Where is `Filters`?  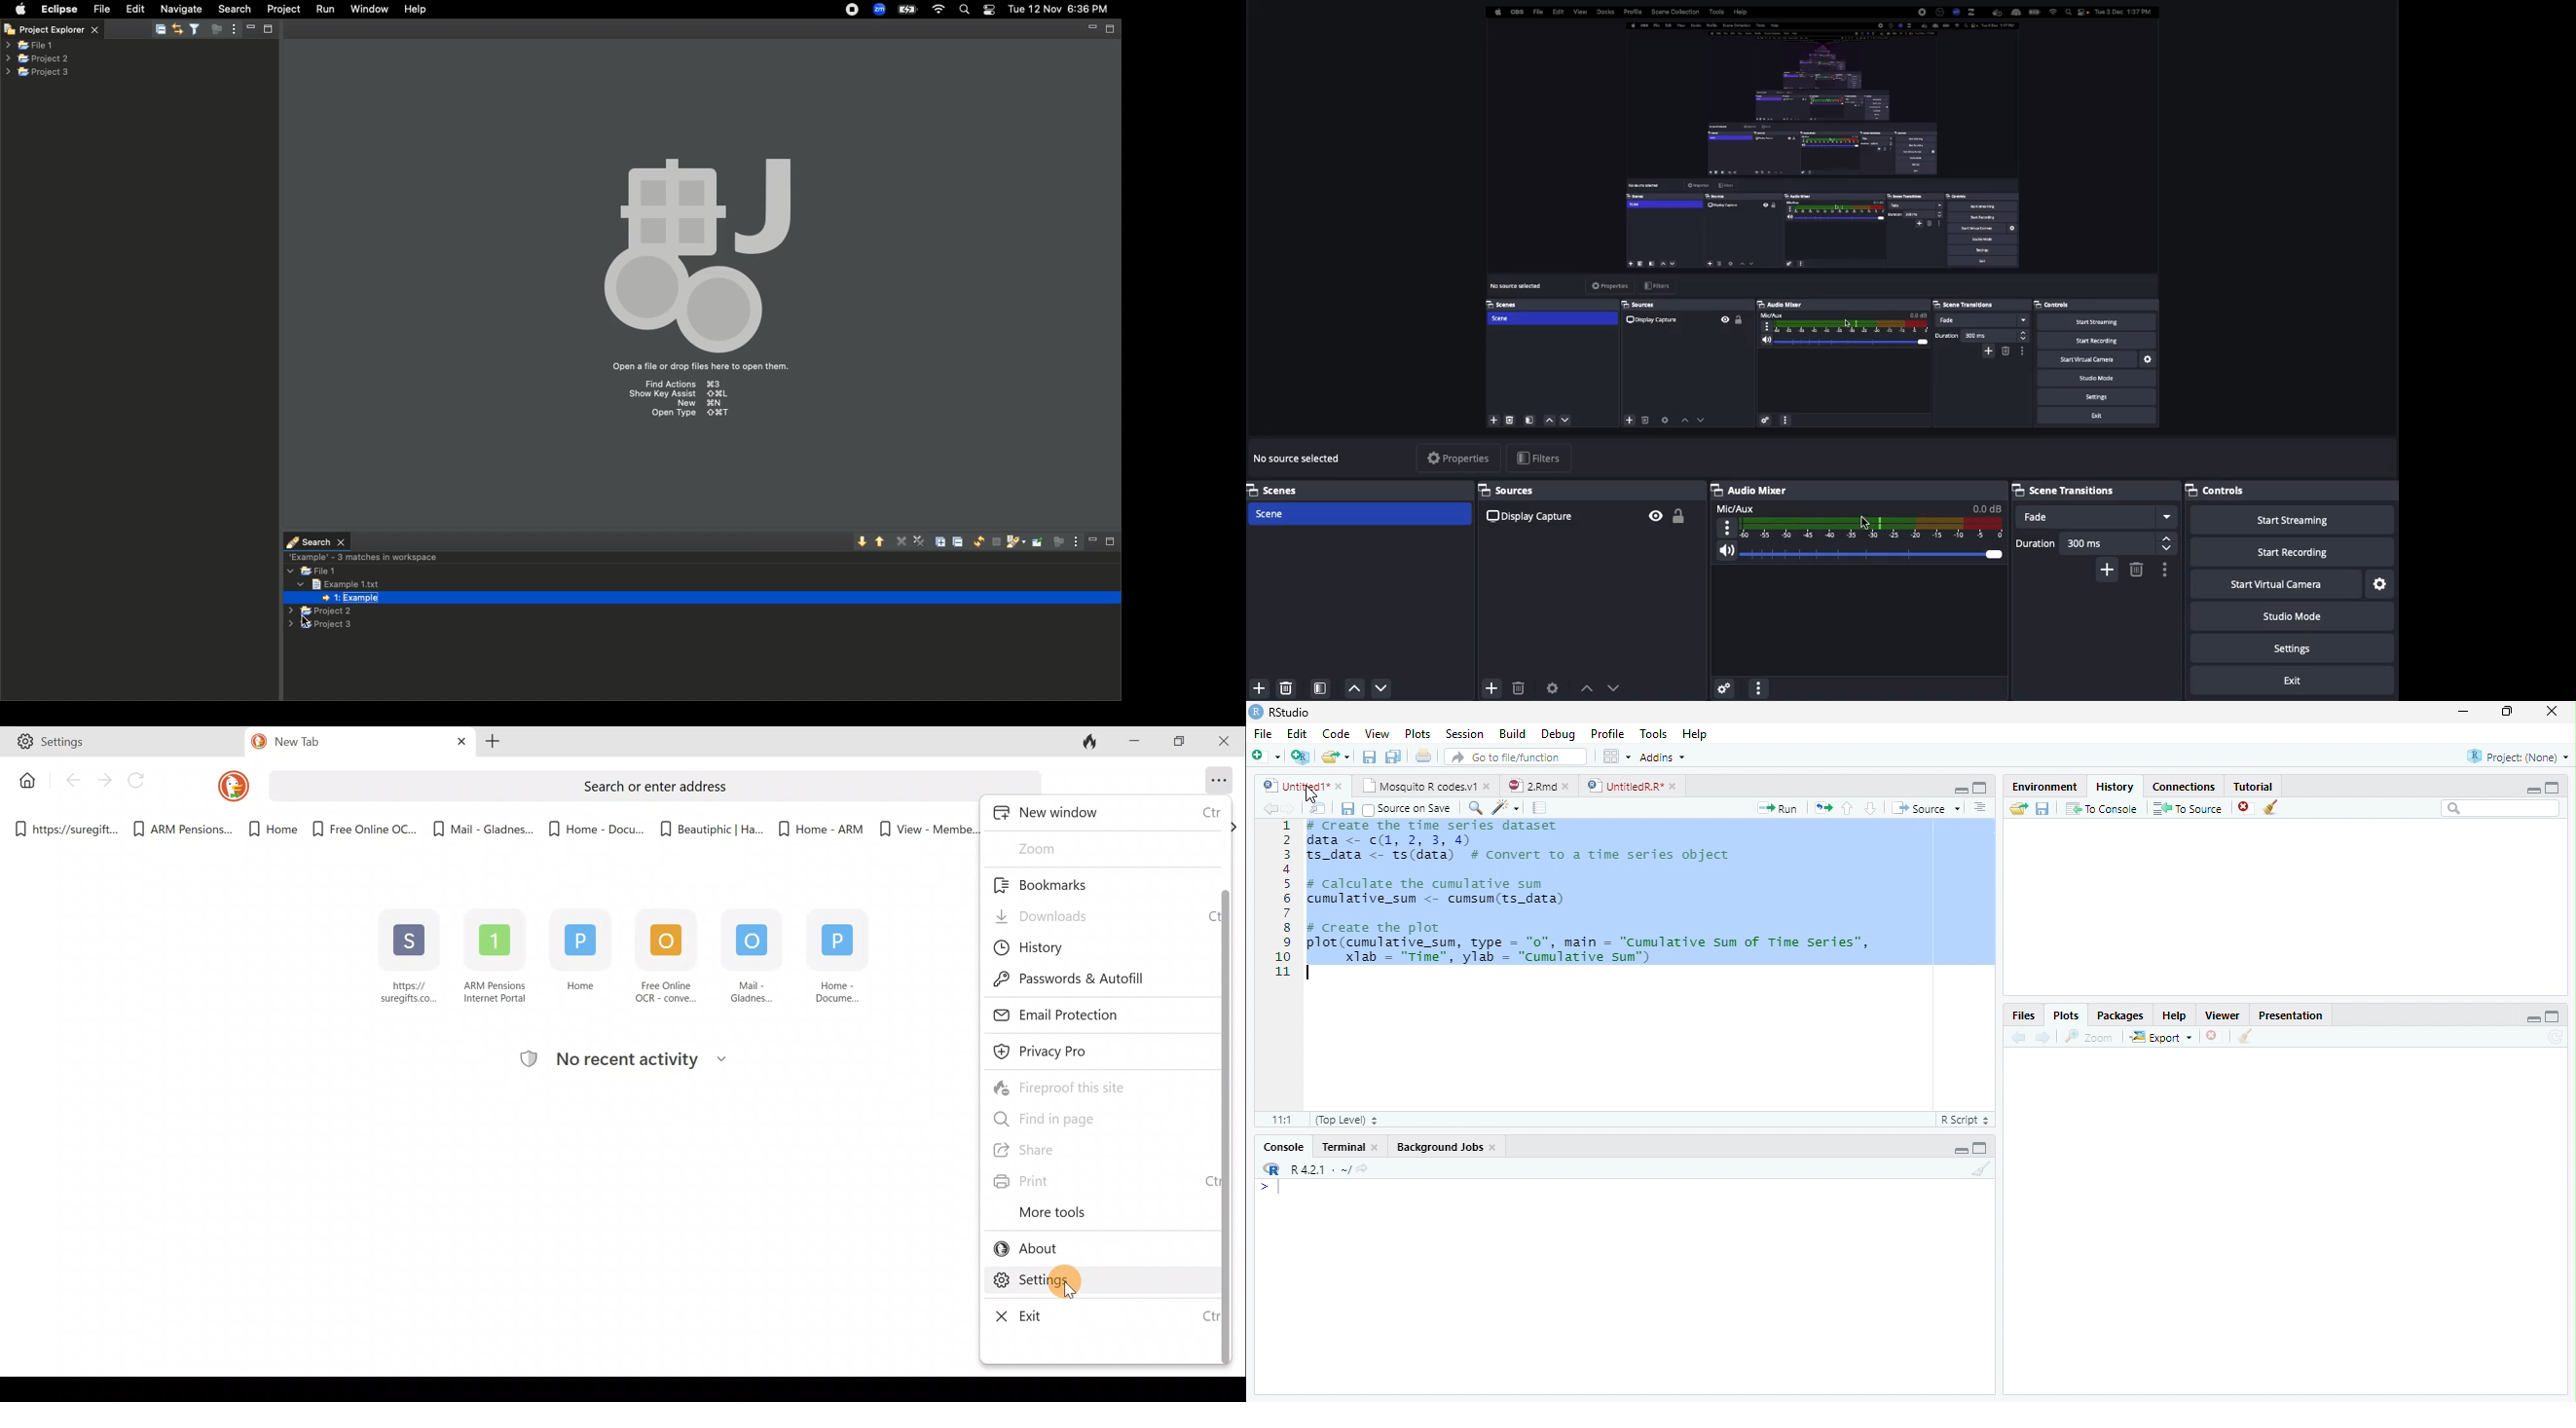 Filters is located at coordinates (1544, 458).